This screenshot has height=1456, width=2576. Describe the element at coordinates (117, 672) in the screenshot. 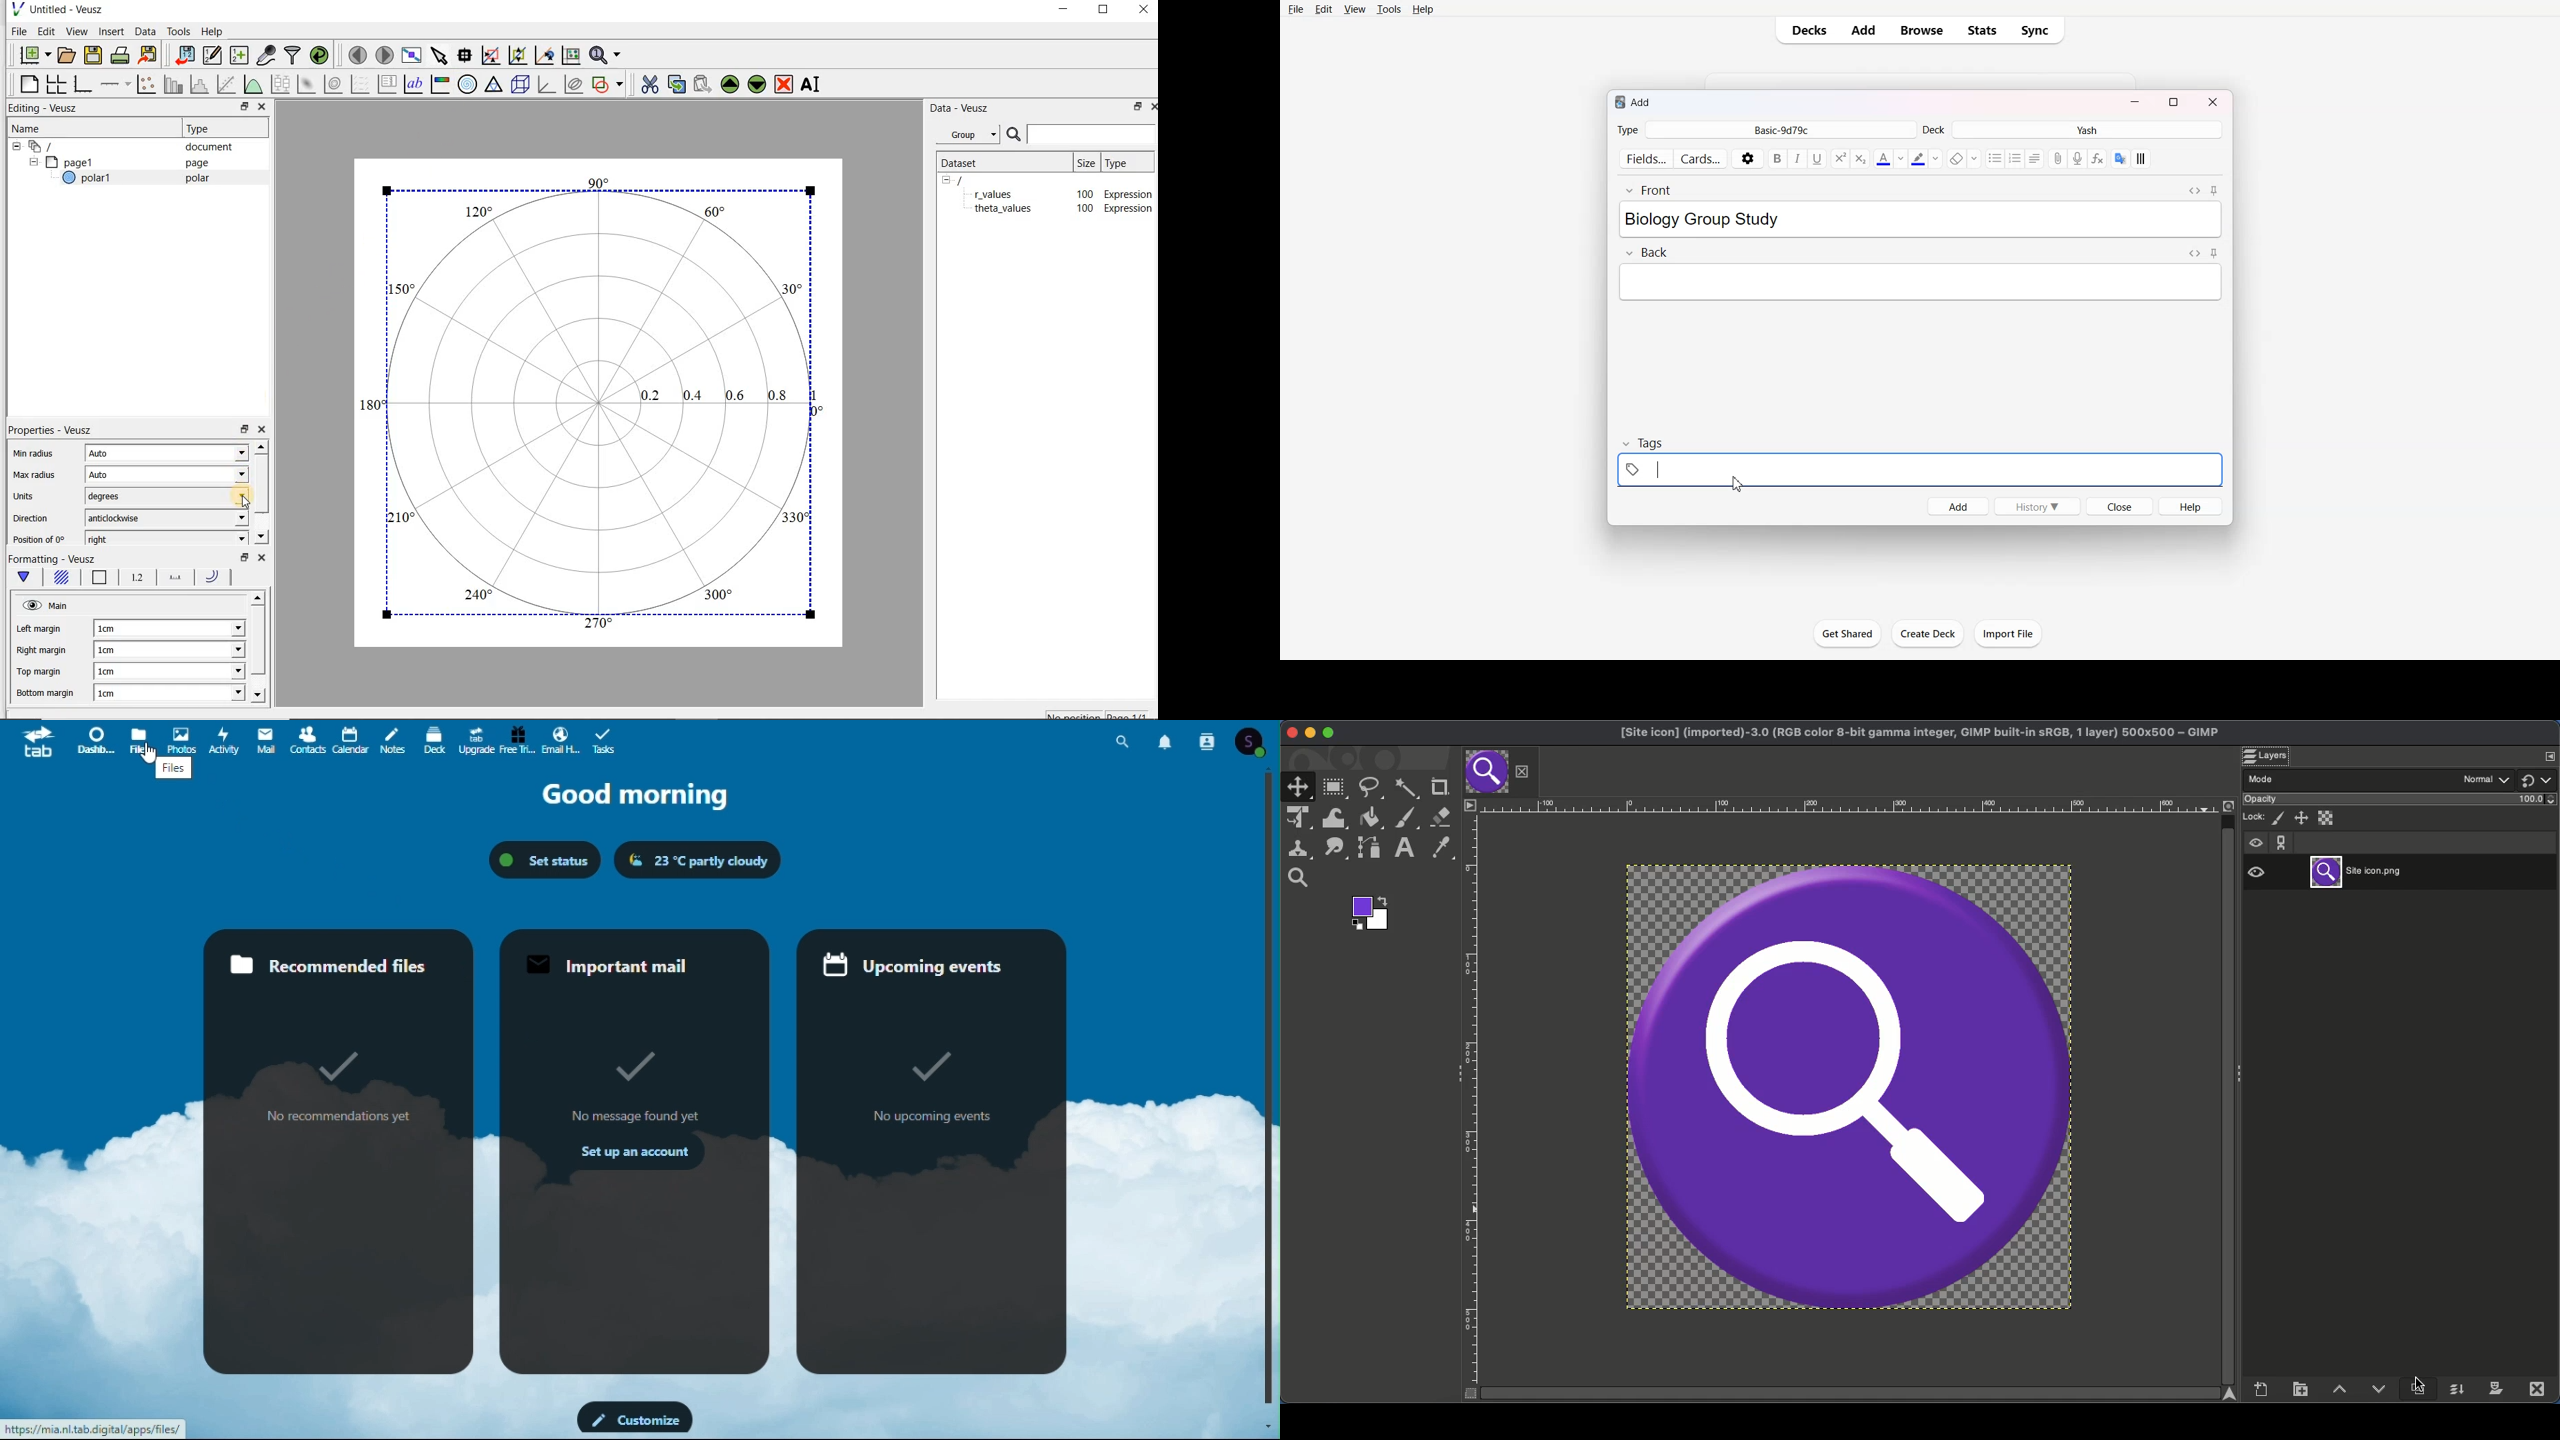

I see `1cm` at that location.